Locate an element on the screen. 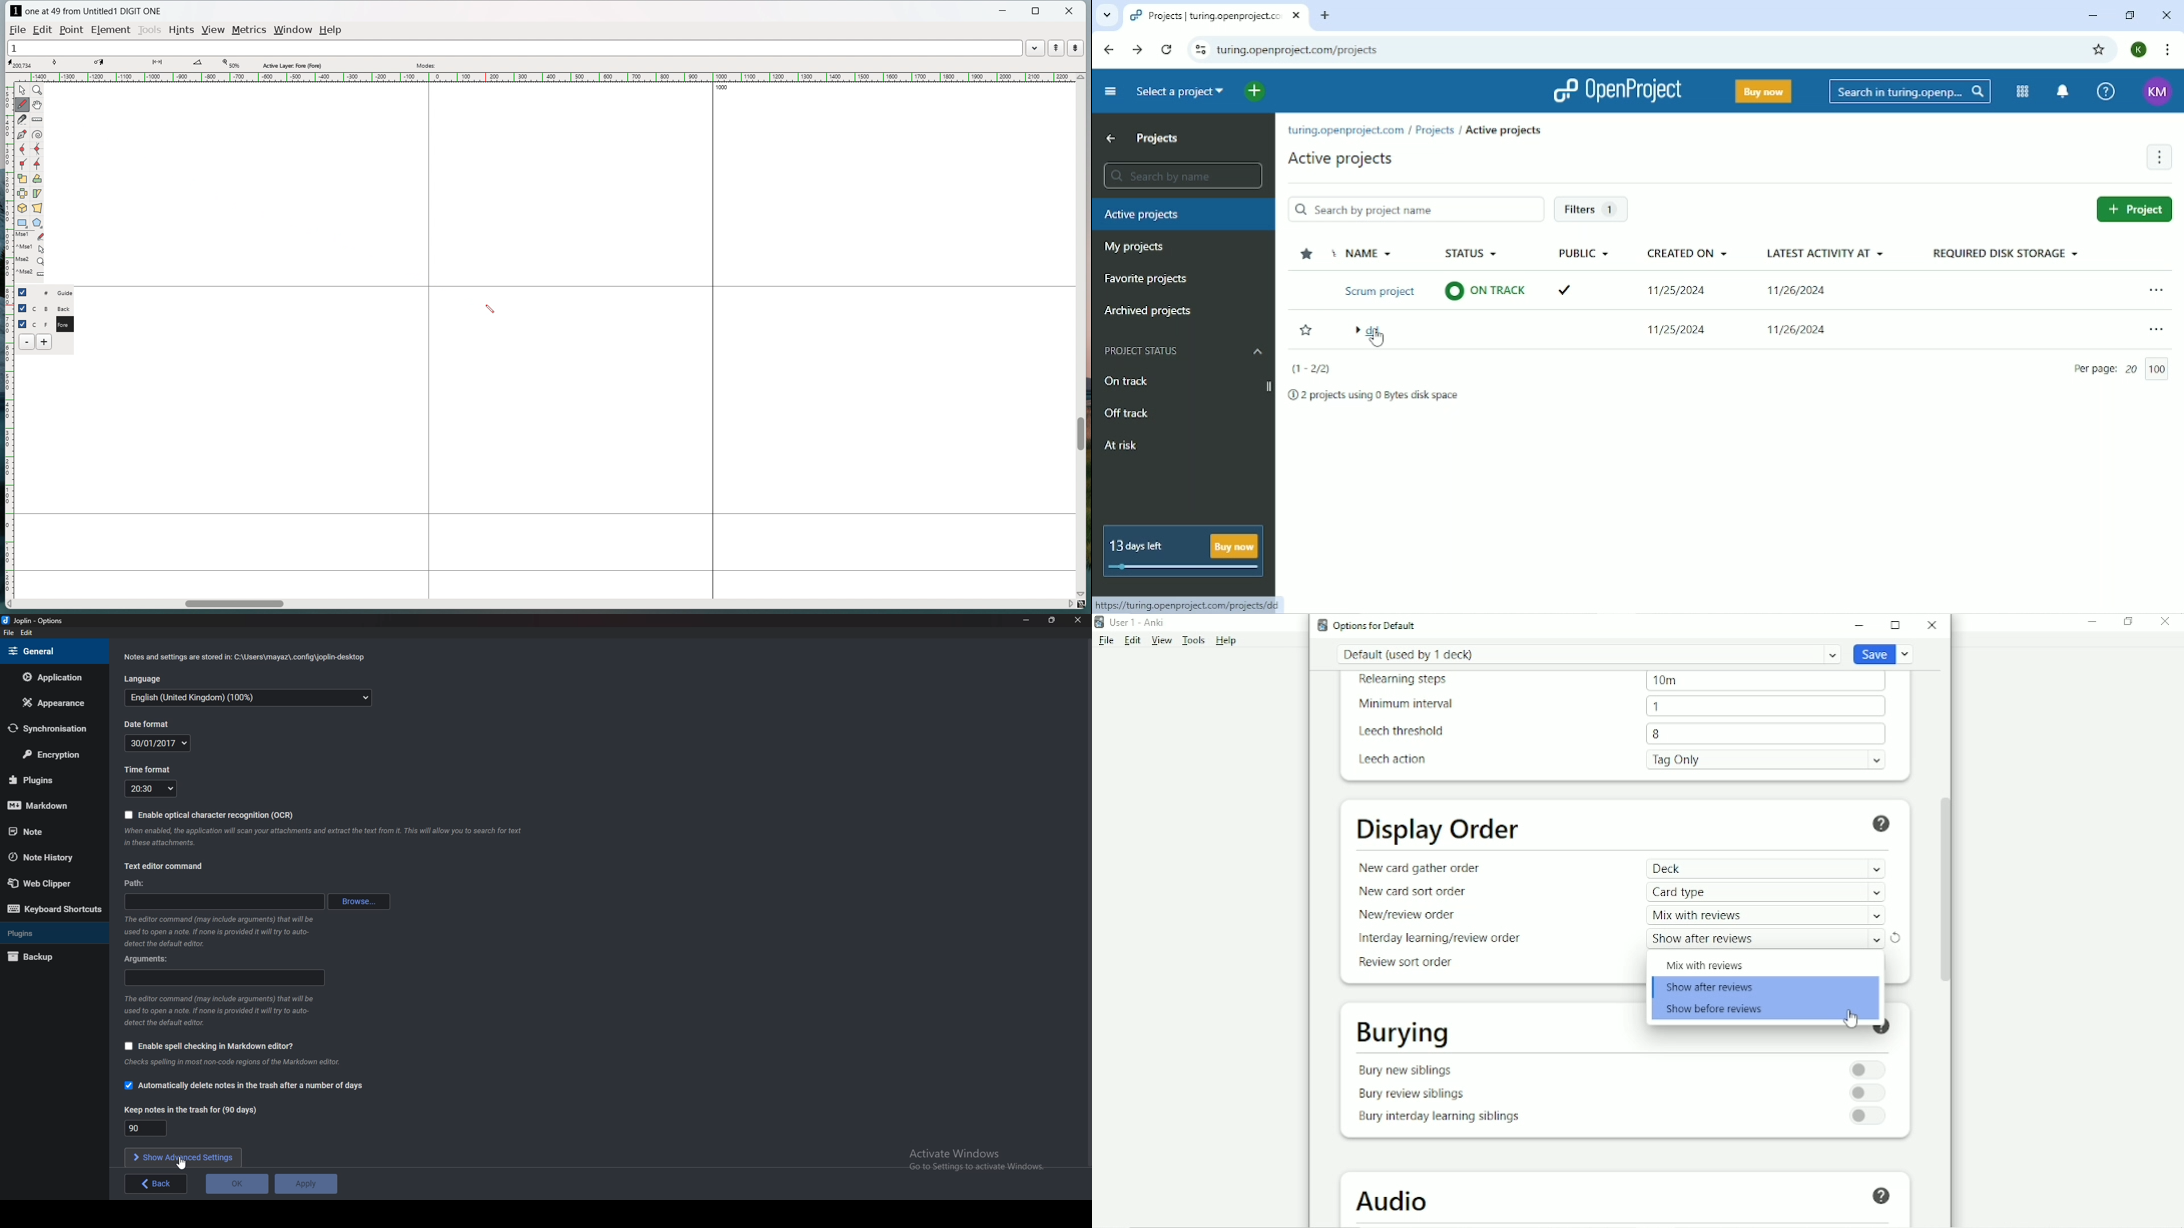  Help is located at coordinates (1882, 824).